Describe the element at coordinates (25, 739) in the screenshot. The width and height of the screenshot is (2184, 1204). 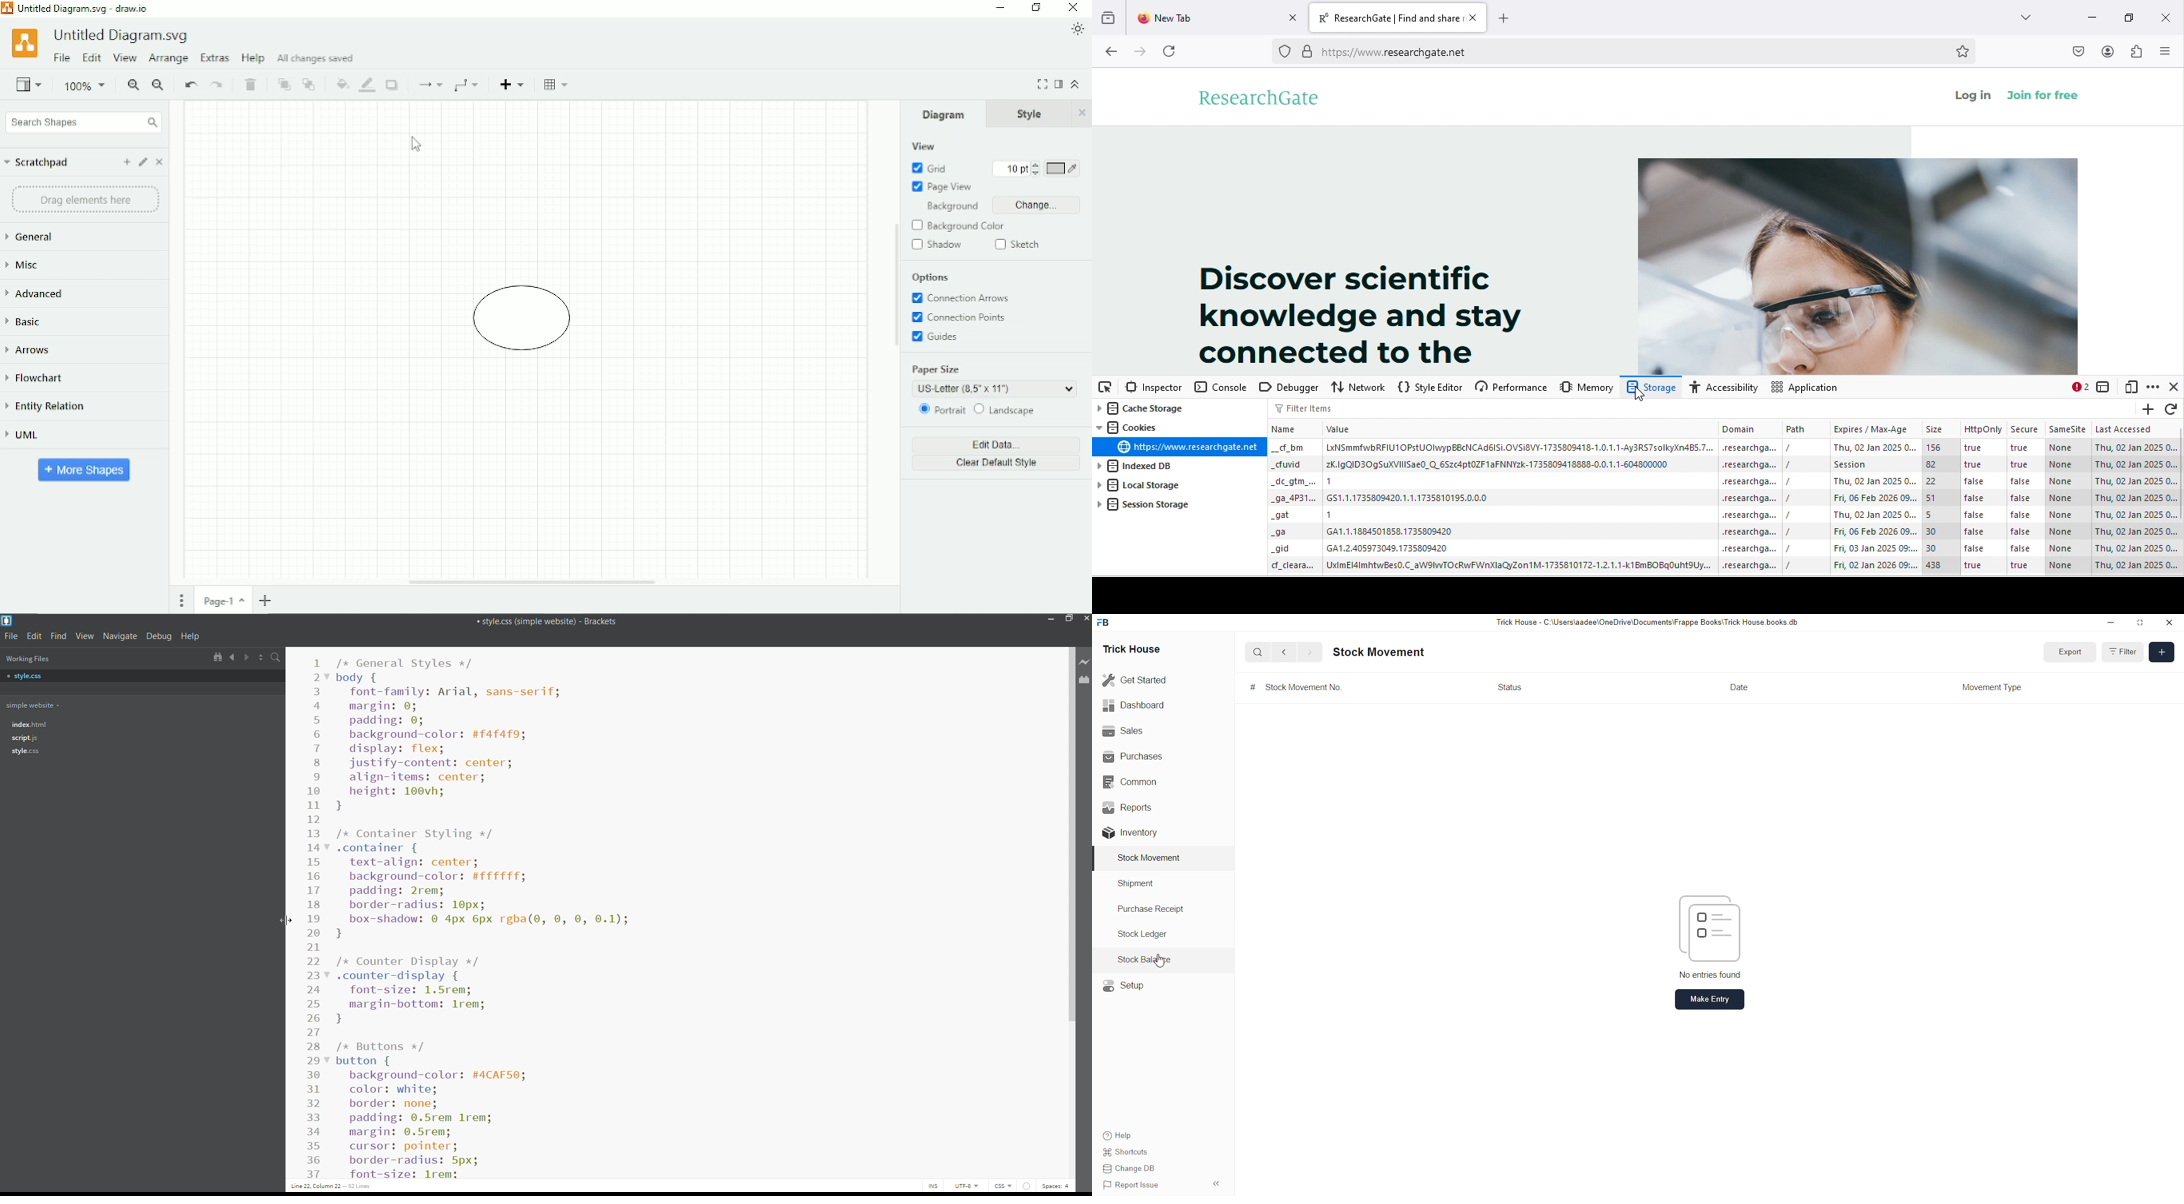
I see `file tree- script.js` at that location.